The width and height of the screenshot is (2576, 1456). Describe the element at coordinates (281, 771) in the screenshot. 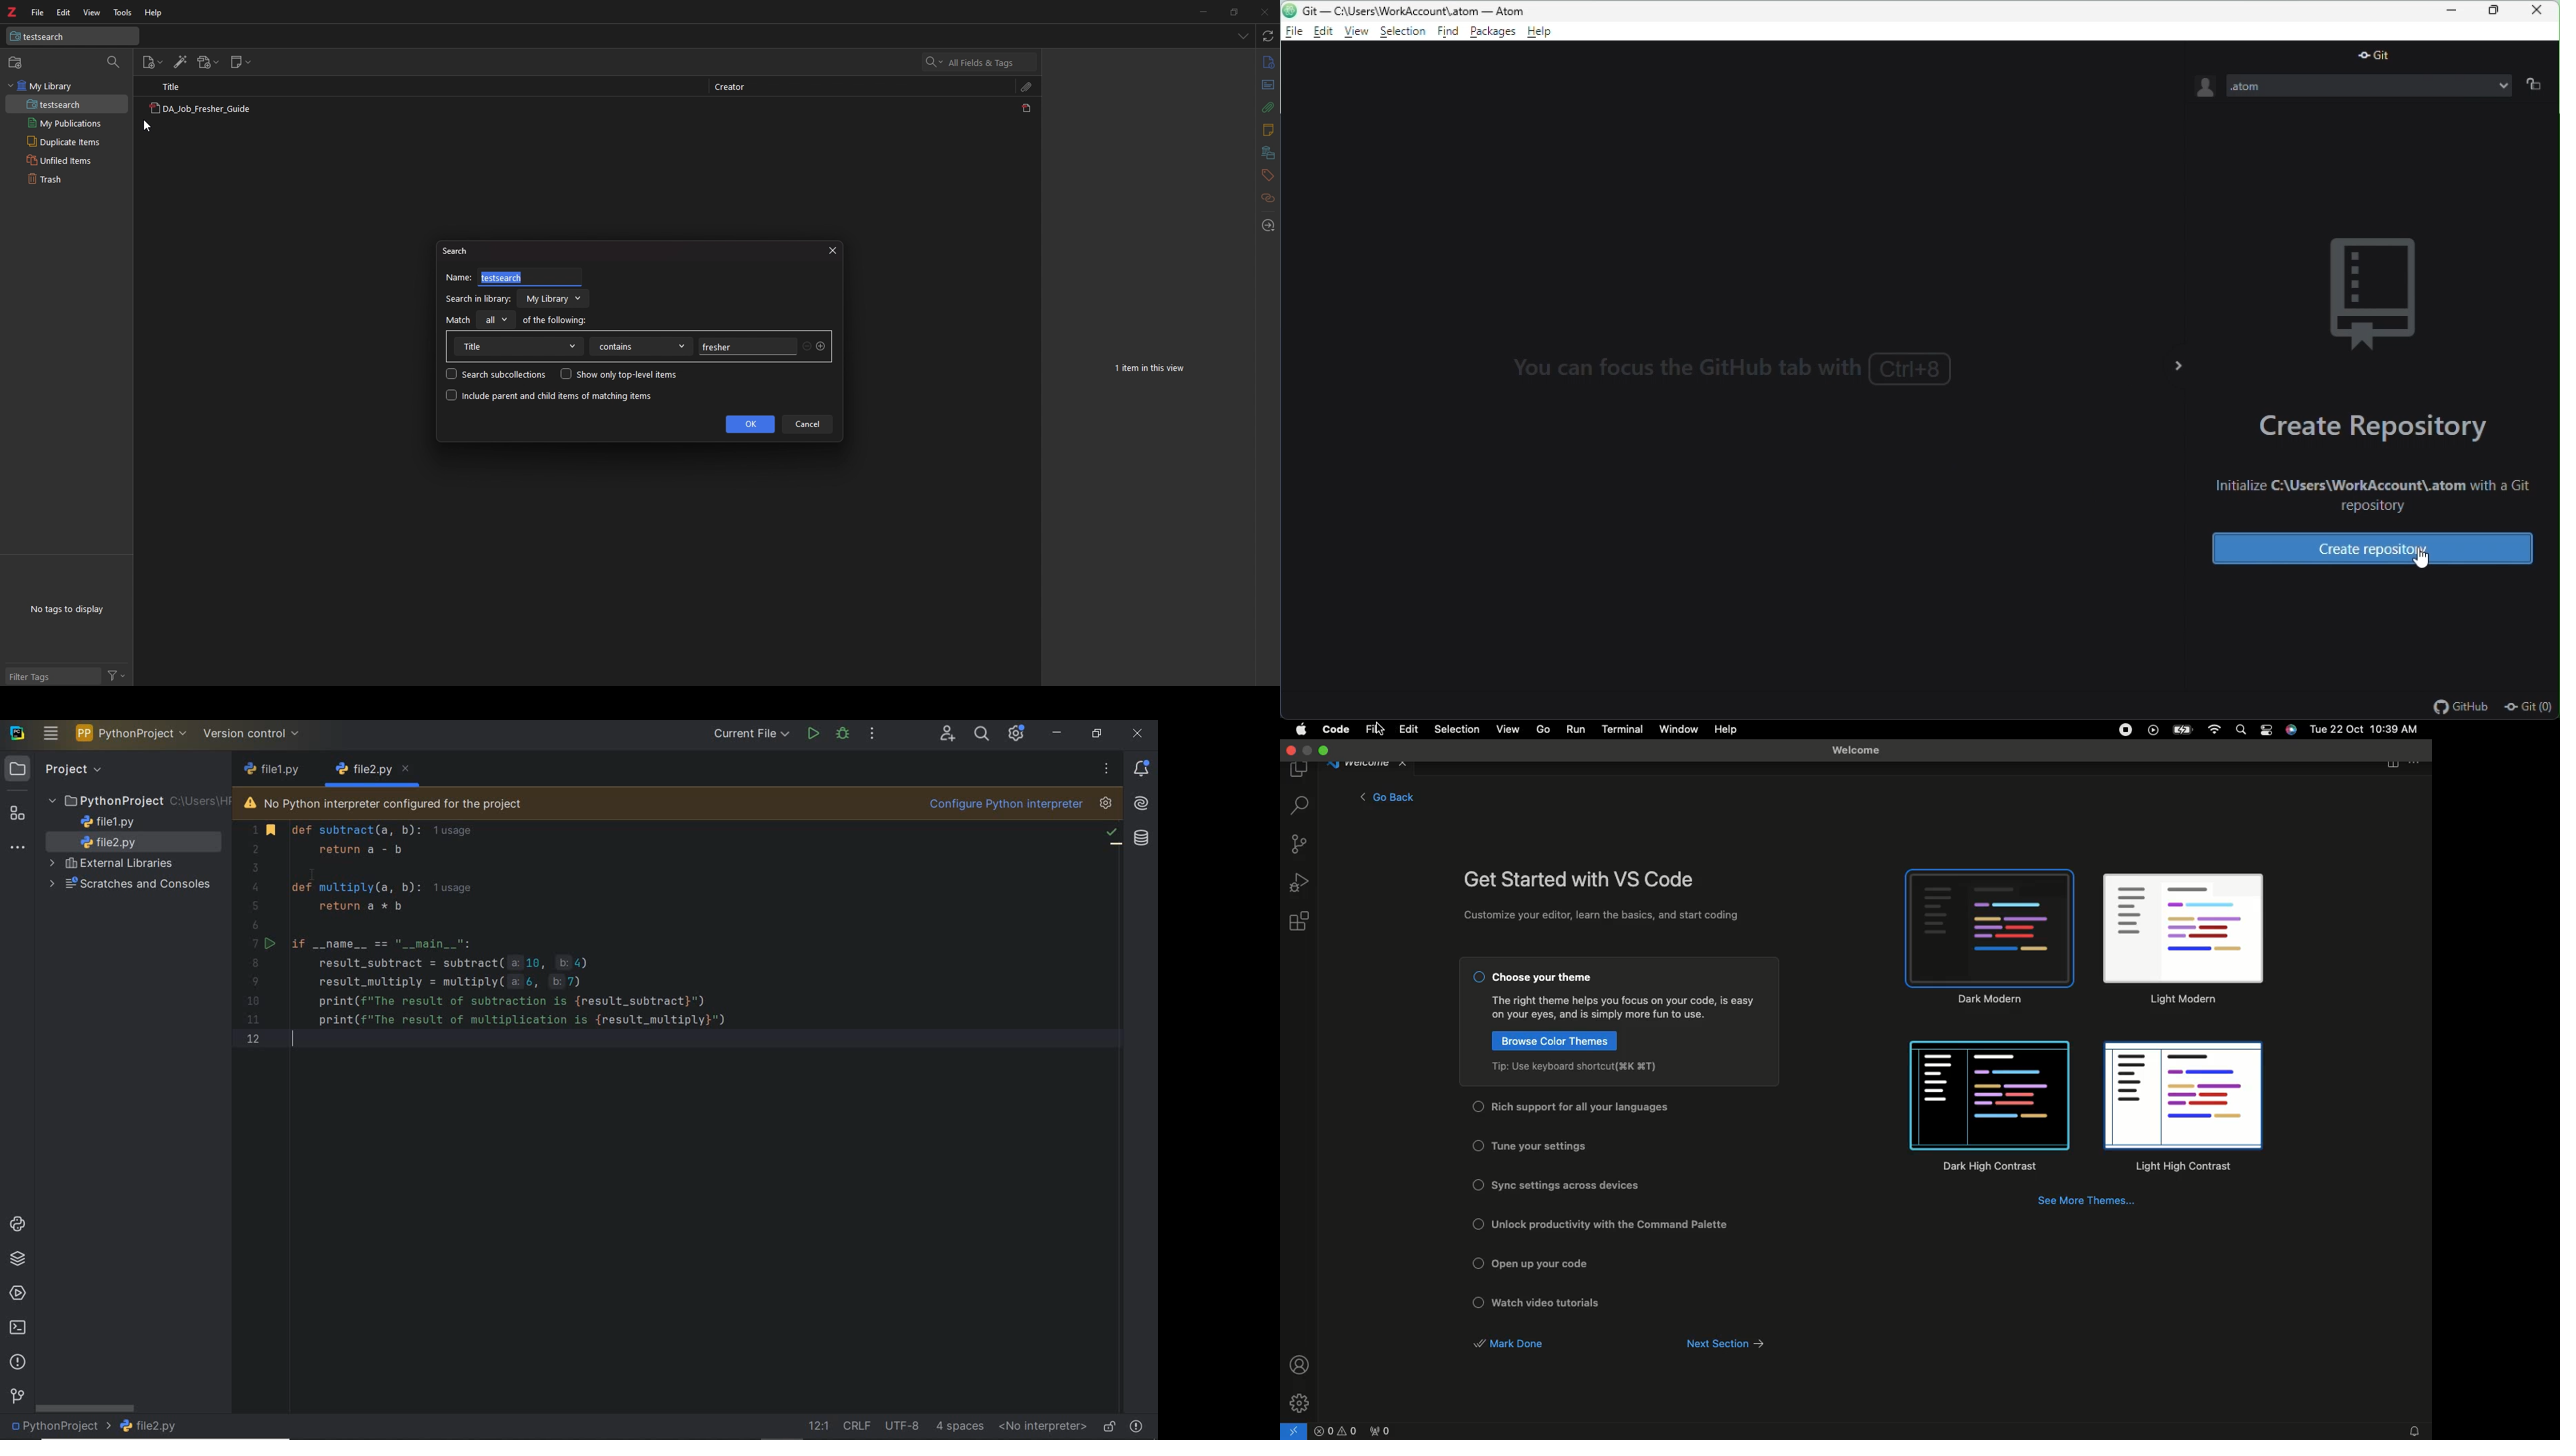

I see `file name` at that location.